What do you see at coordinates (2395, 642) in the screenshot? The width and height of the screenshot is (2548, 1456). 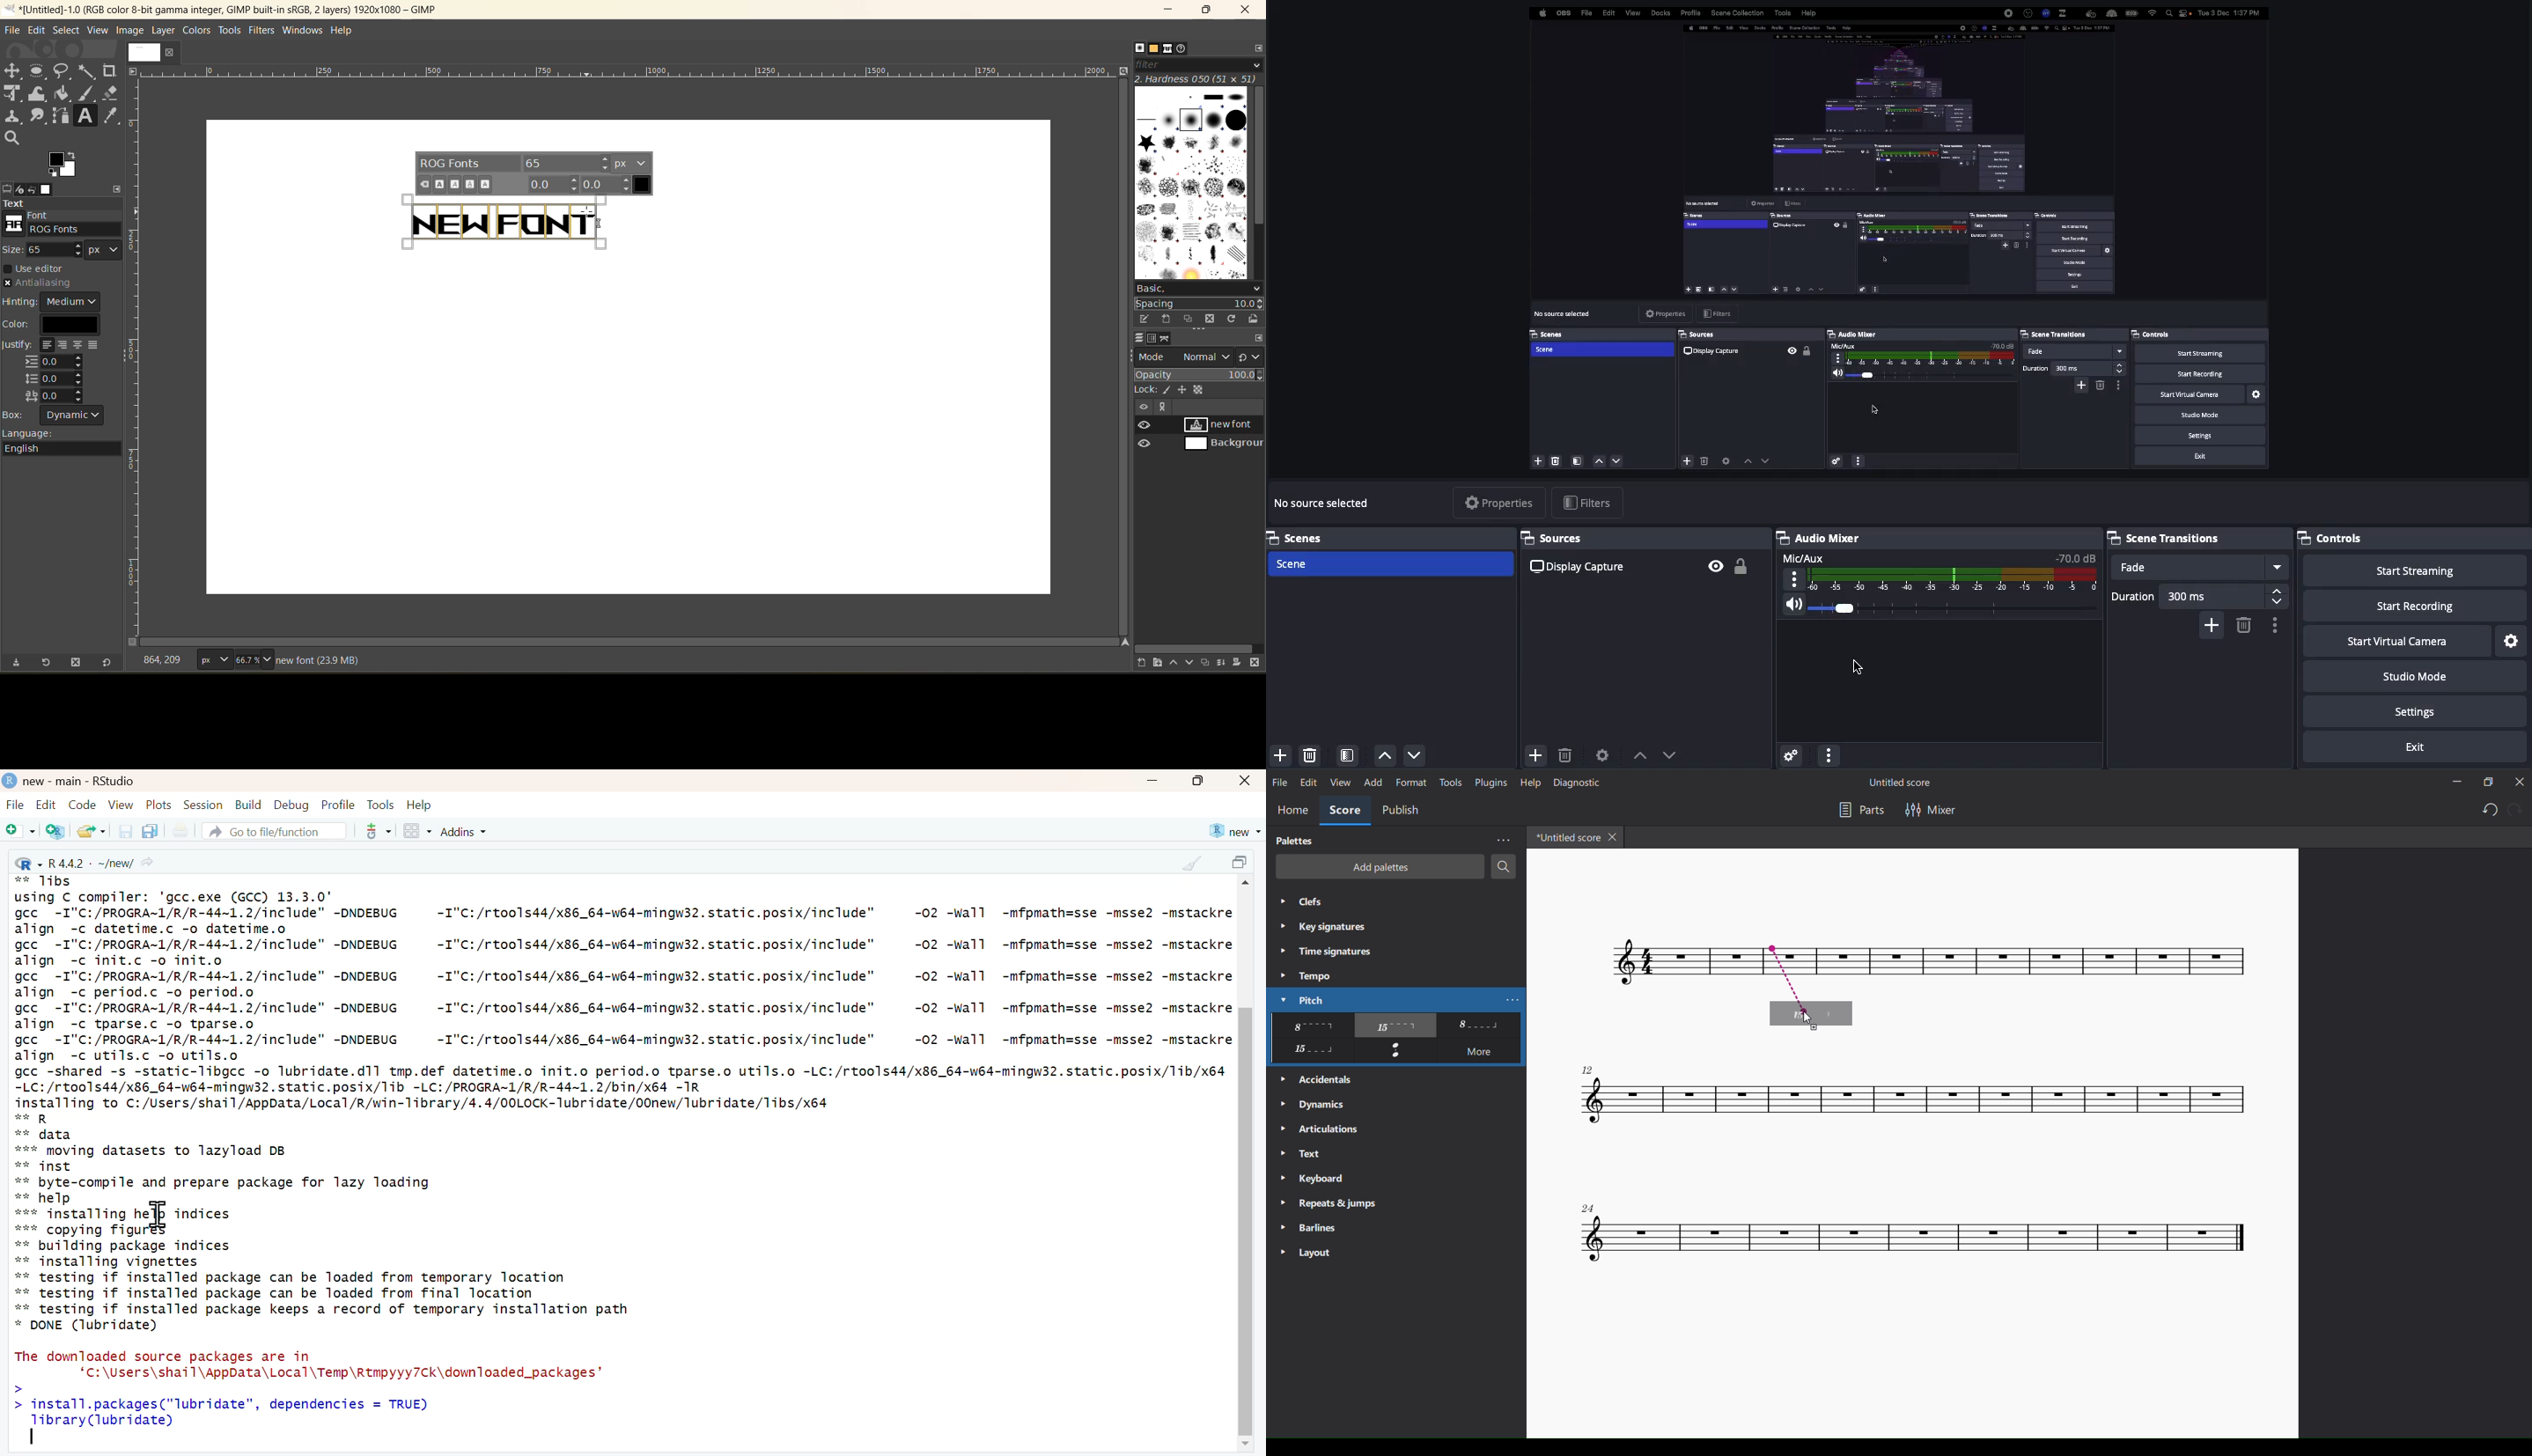 I see `Start virtual camera` at bounding box center [2395, 642].